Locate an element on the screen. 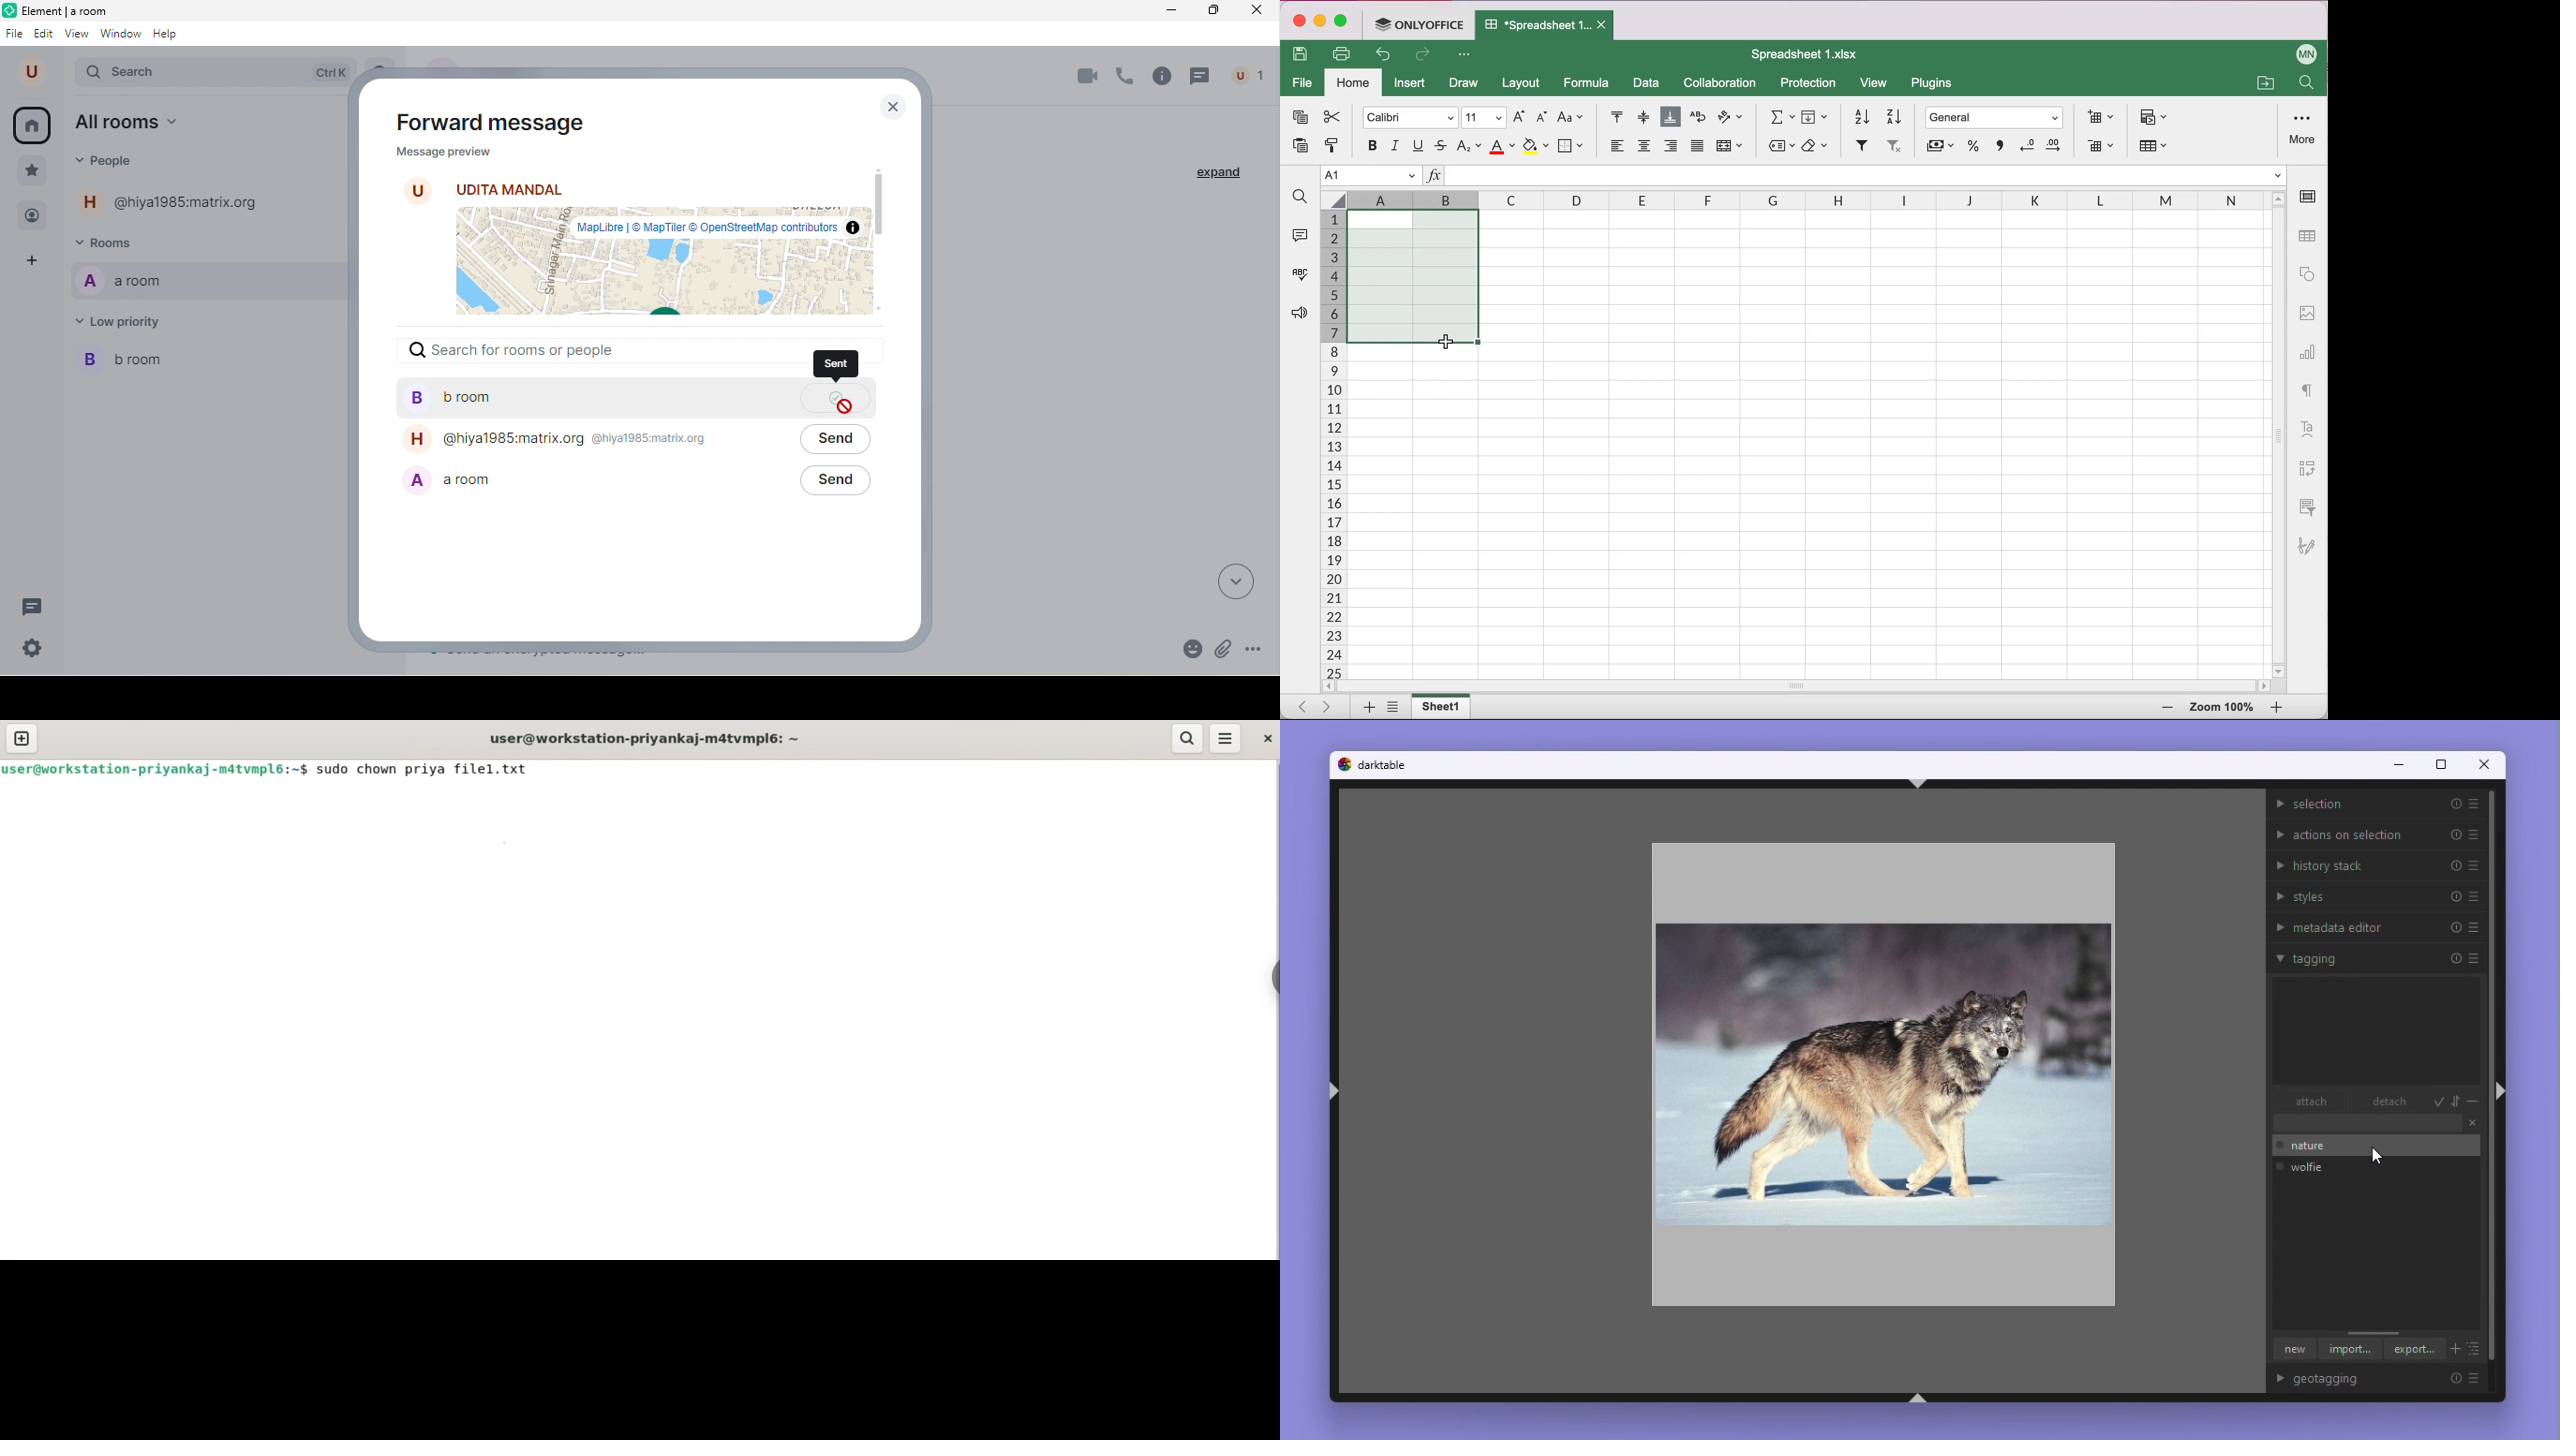 Image resolution: width=2576 pixels, height=1456 pixels. @hiya1985:matrix.org is located at coordinates (175, 201).